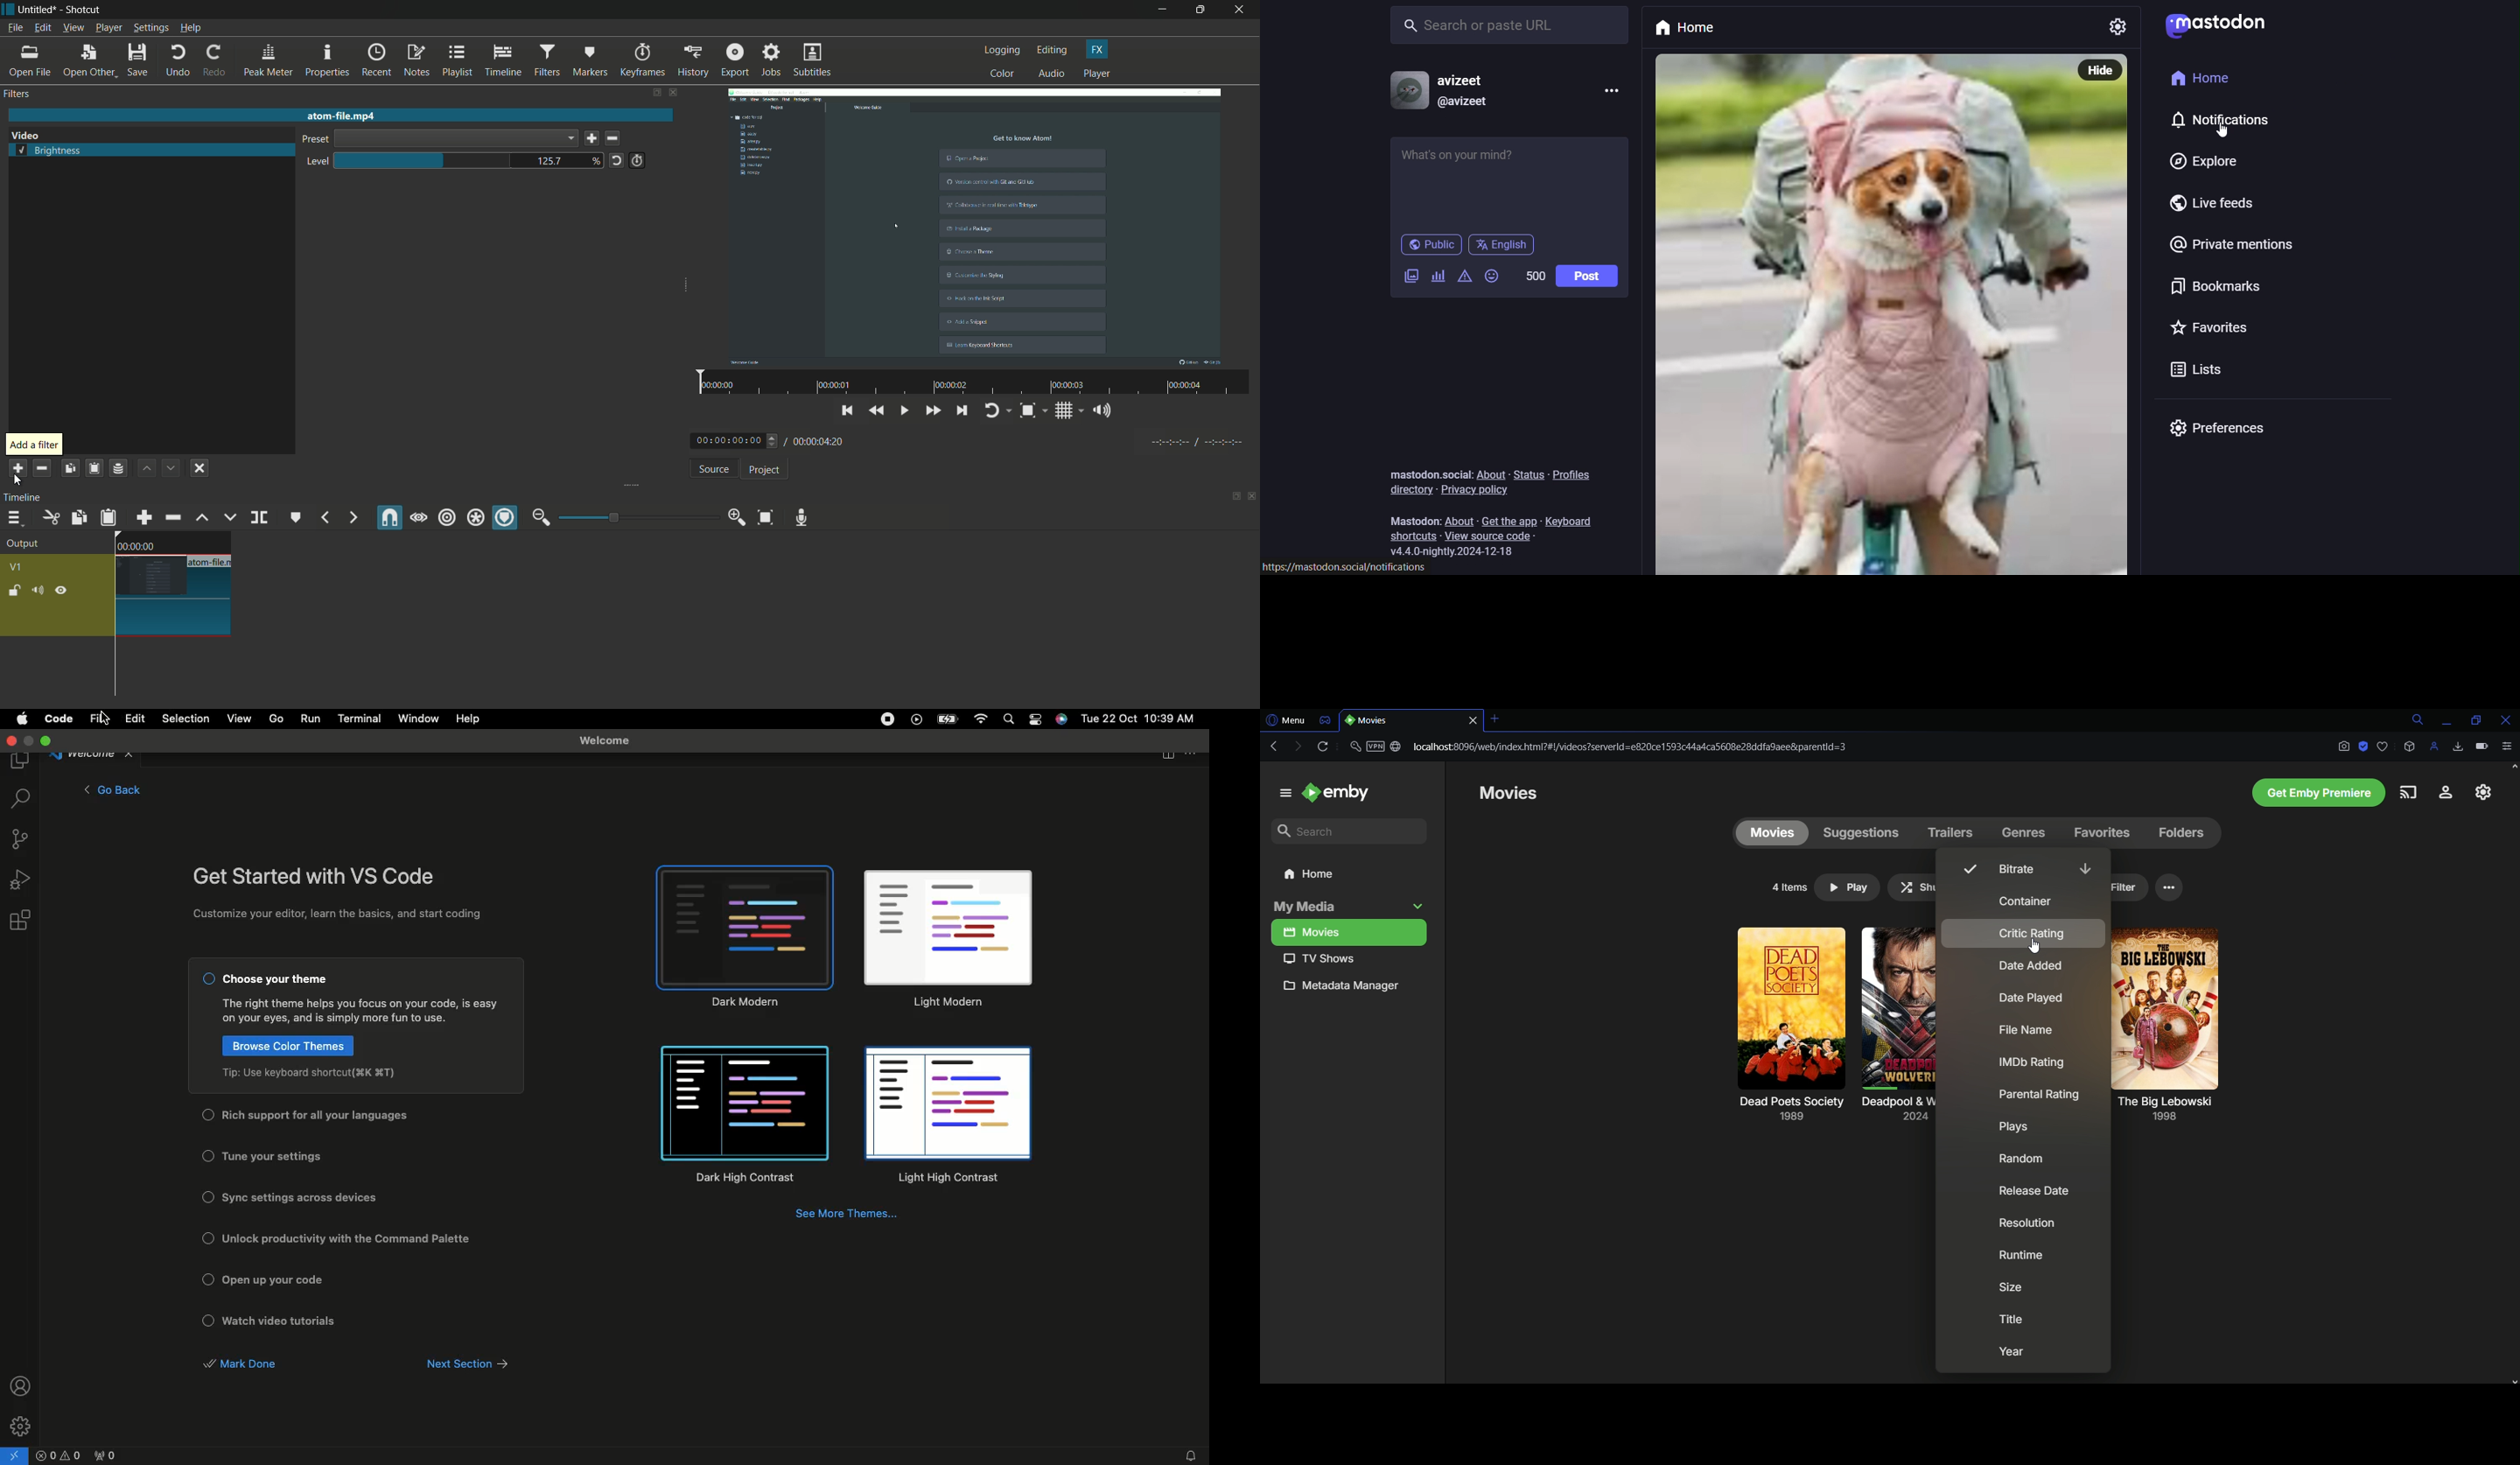 This screenshot has height=1484, width=2520. I want to click on toggle play/pause, so click(906, 411).